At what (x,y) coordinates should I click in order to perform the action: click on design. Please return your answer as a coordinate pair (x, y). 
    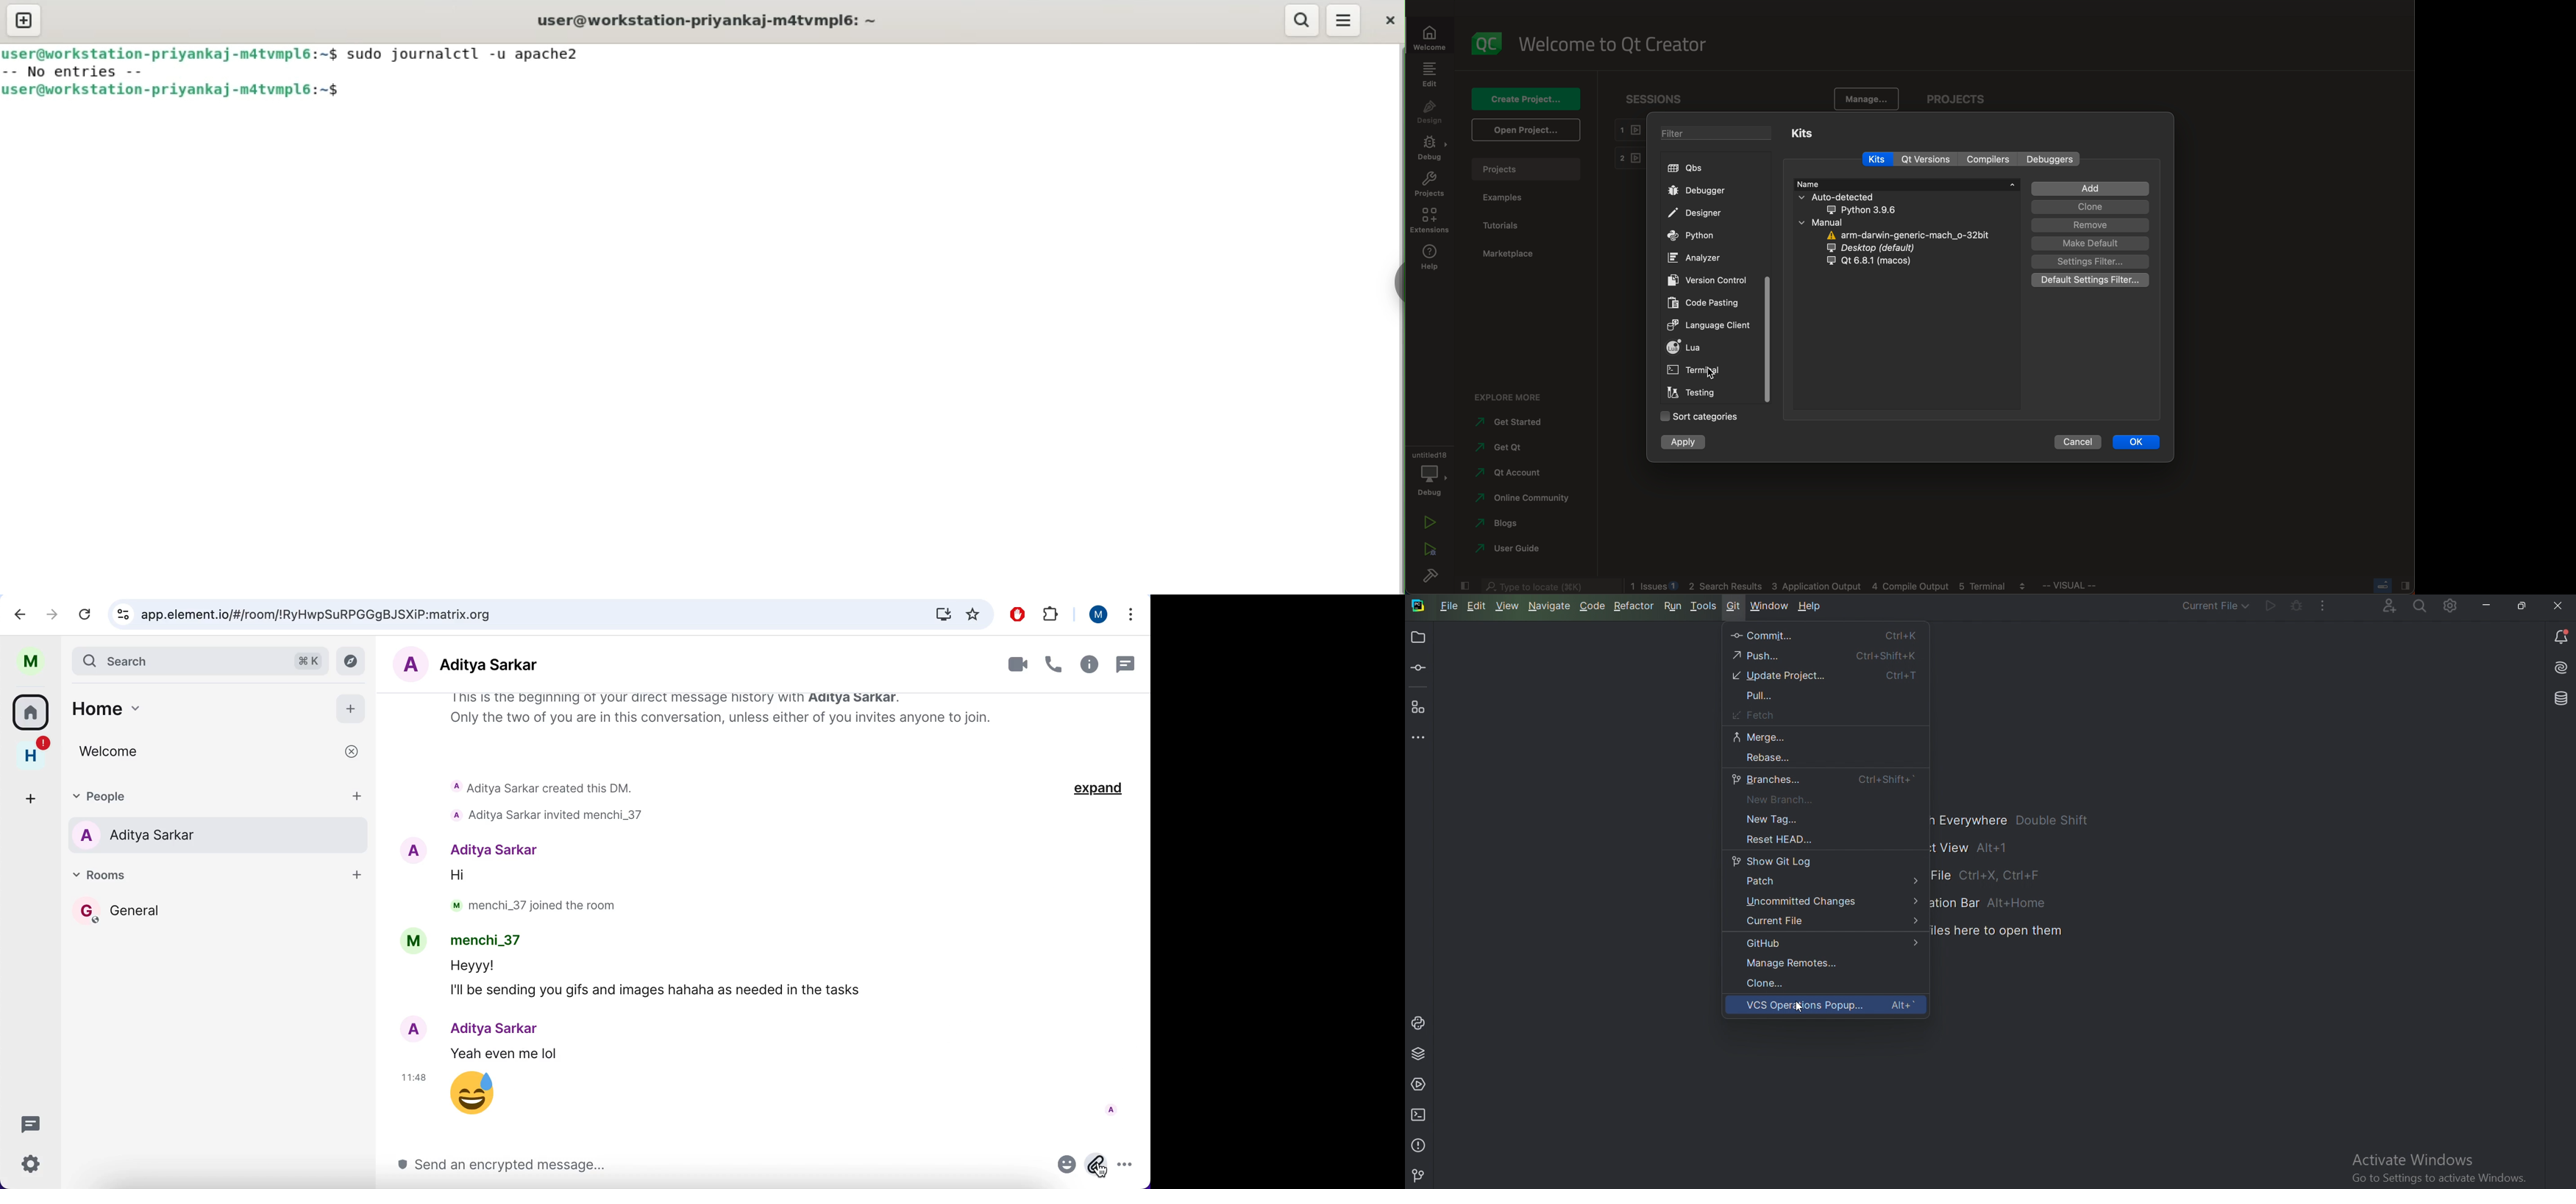
    Looking at the image, I should click on (1432, 112).